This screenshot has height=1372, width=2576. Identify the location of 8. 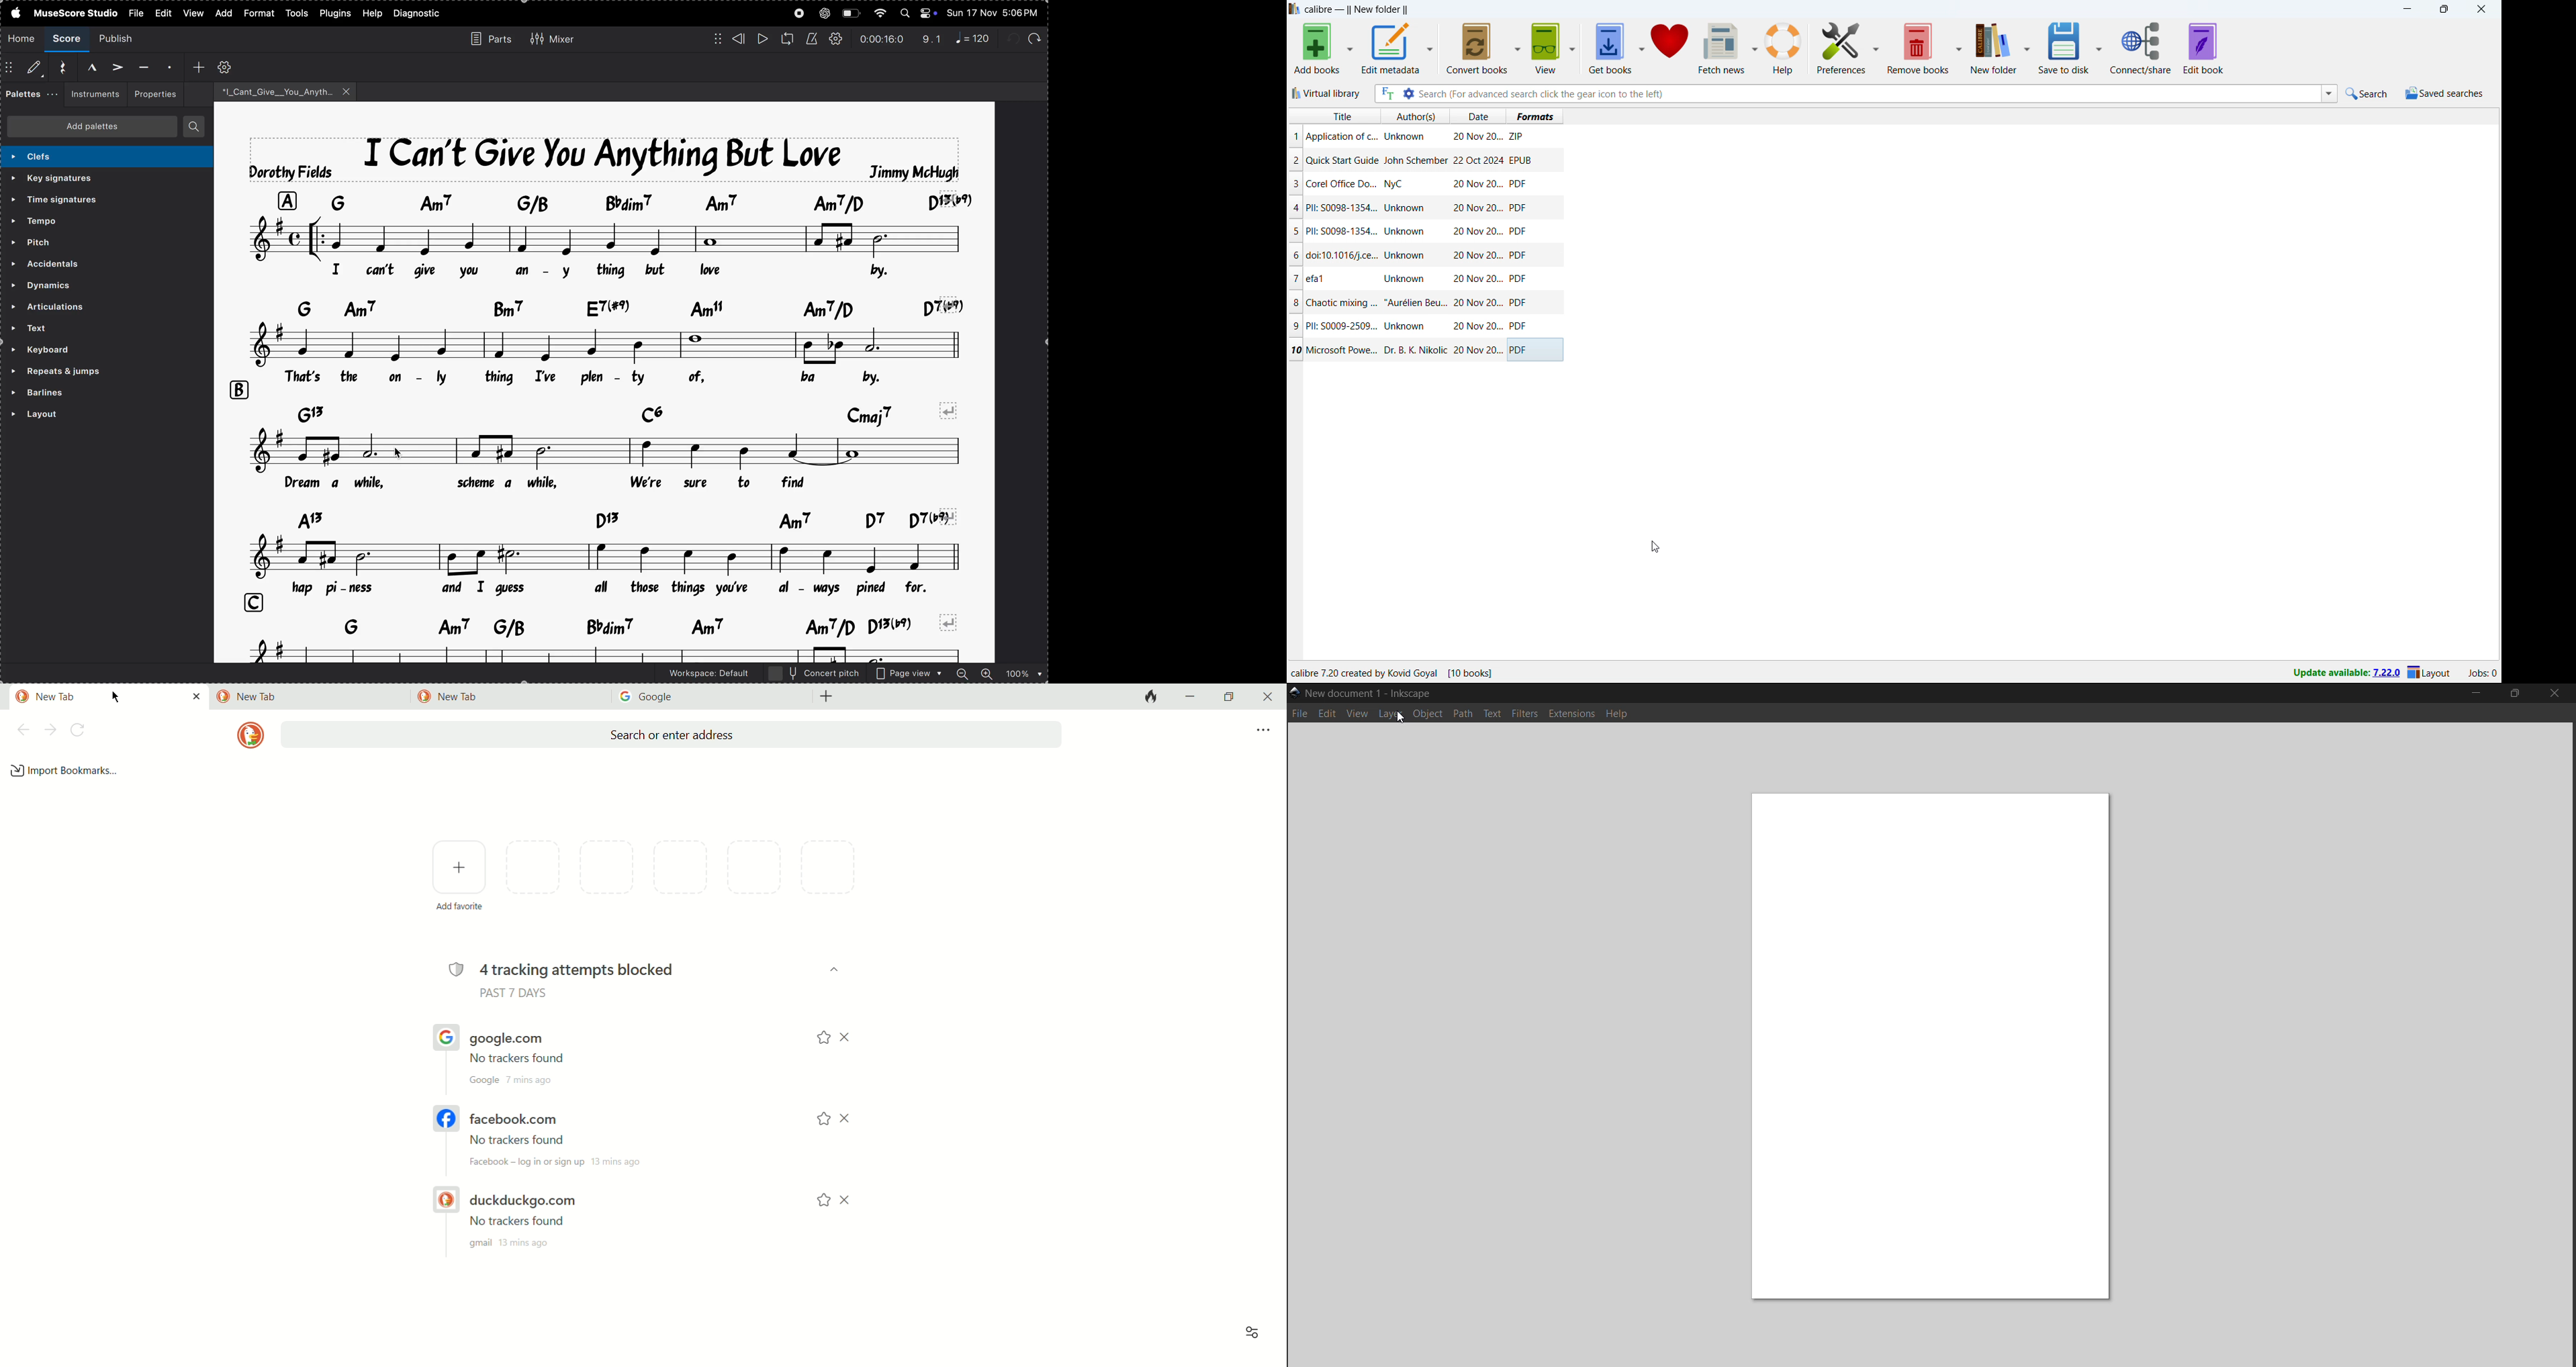
(1296, 303).